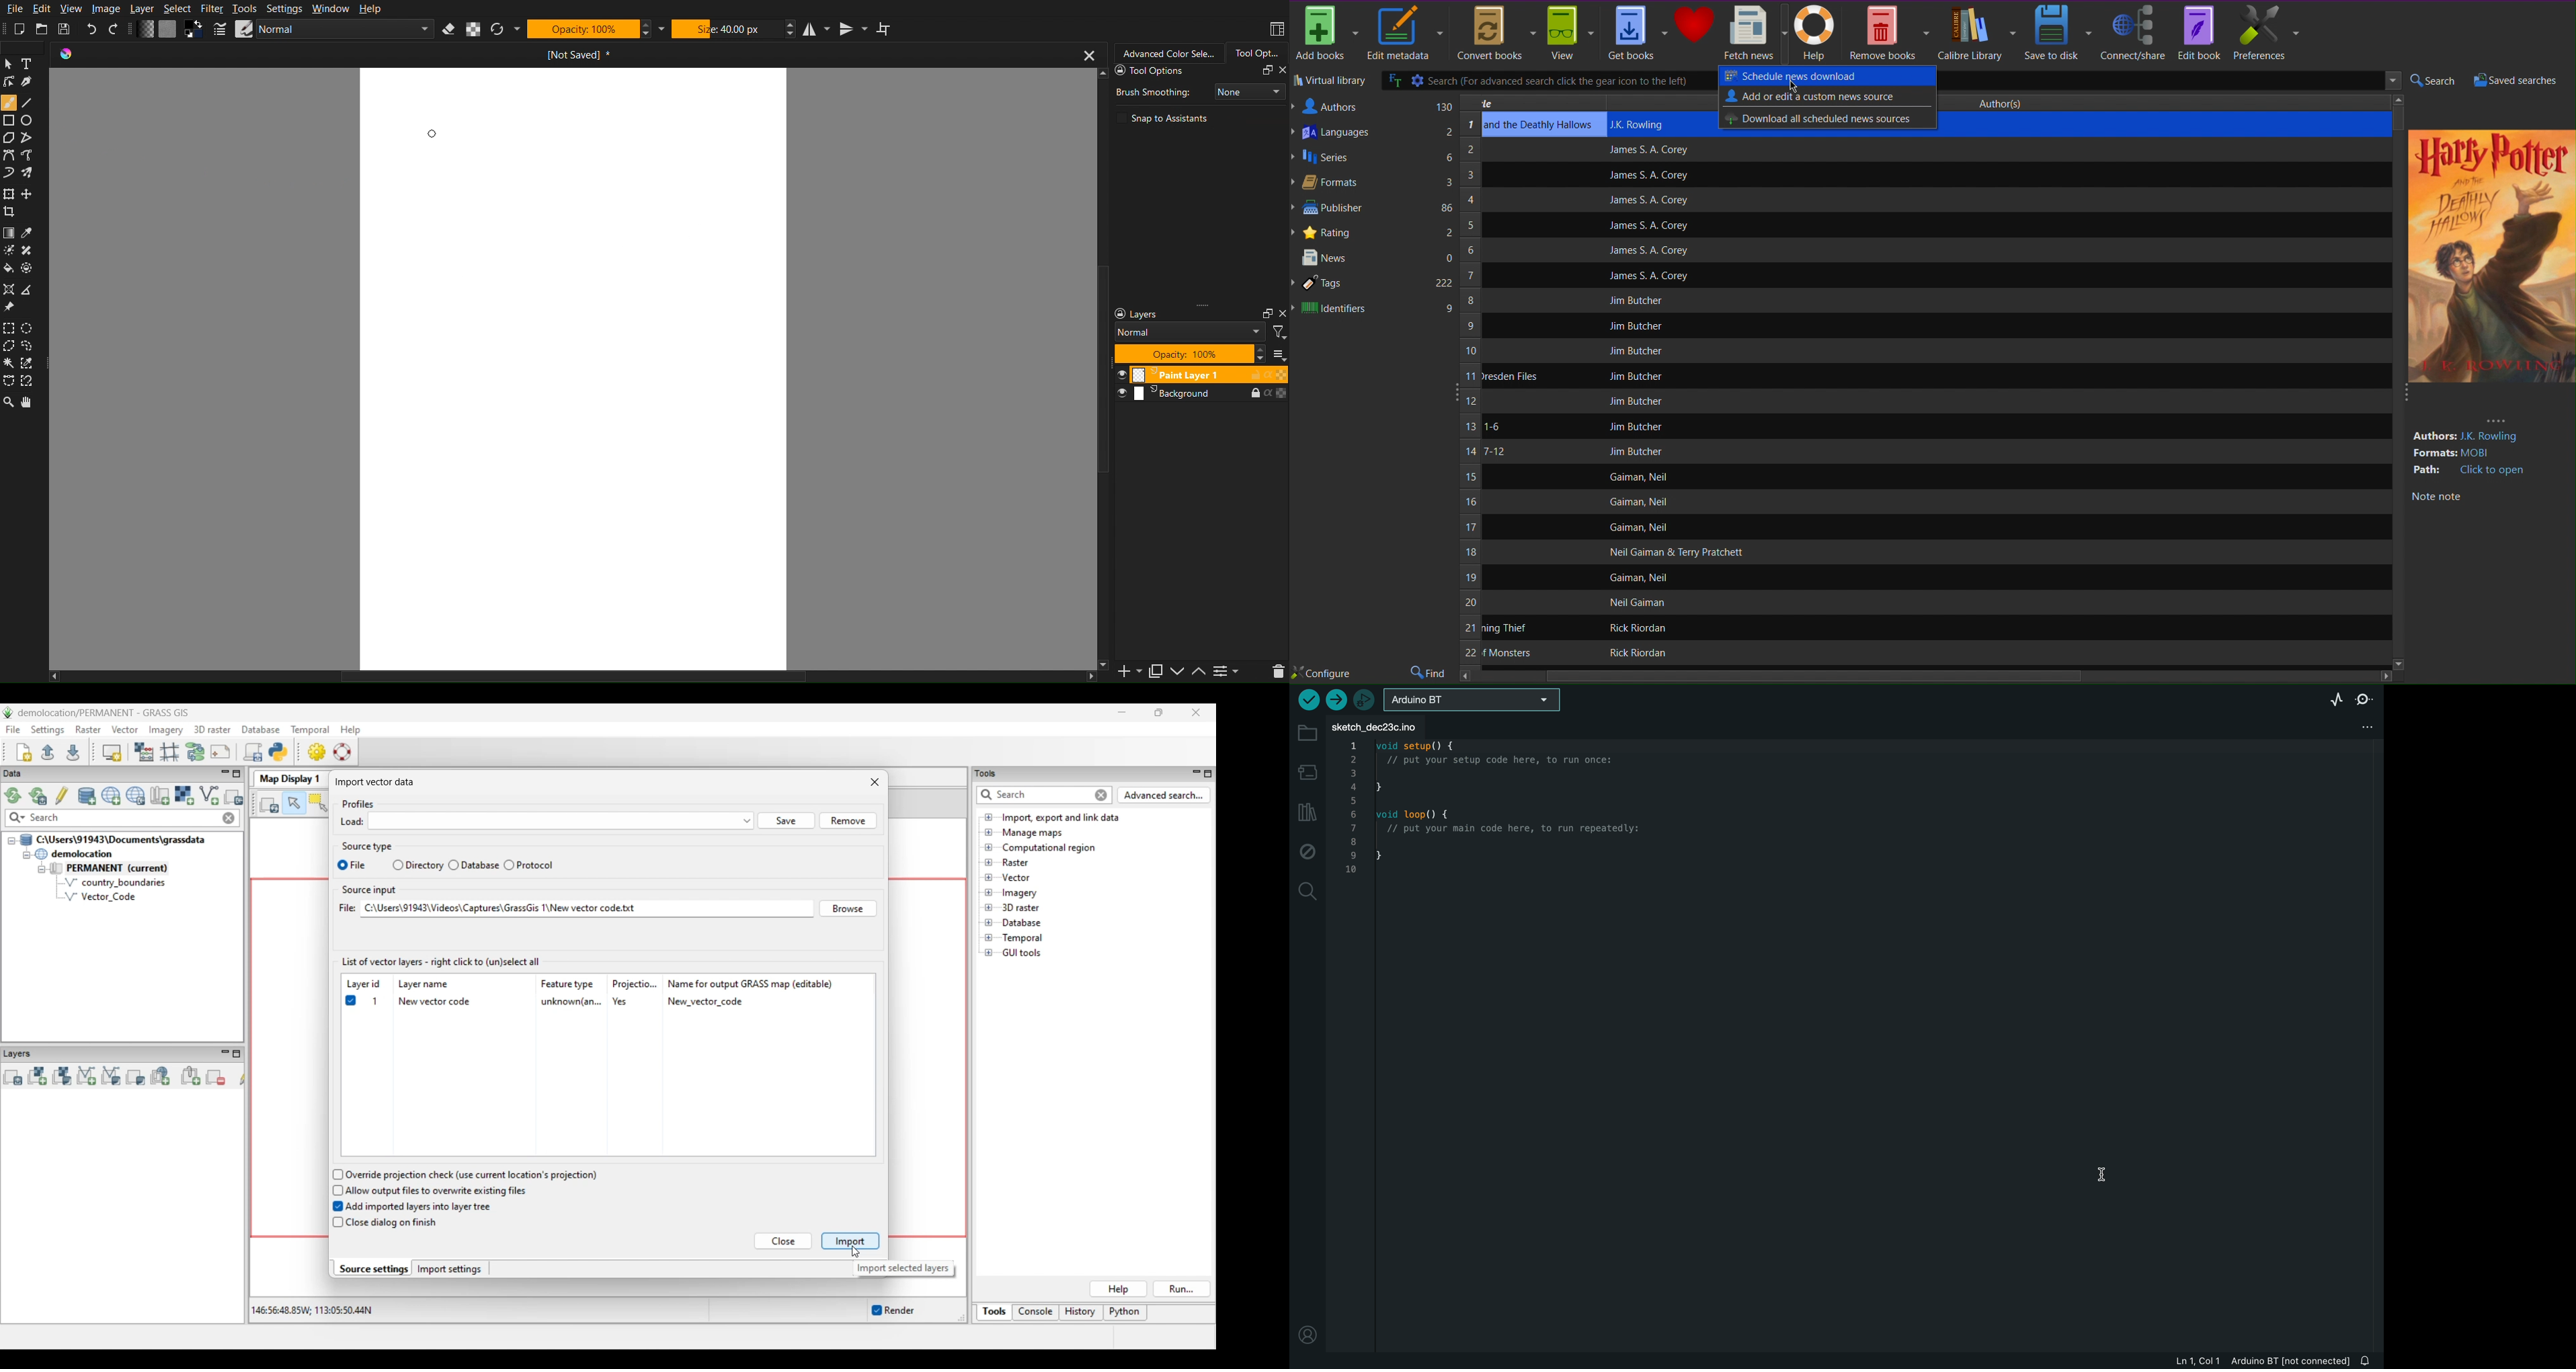 Image resolution: width=2576 pixels, height=1372 pixels. Describe the element at coordinates (1199, 672) in the screenshot. I see `Up` at that location.